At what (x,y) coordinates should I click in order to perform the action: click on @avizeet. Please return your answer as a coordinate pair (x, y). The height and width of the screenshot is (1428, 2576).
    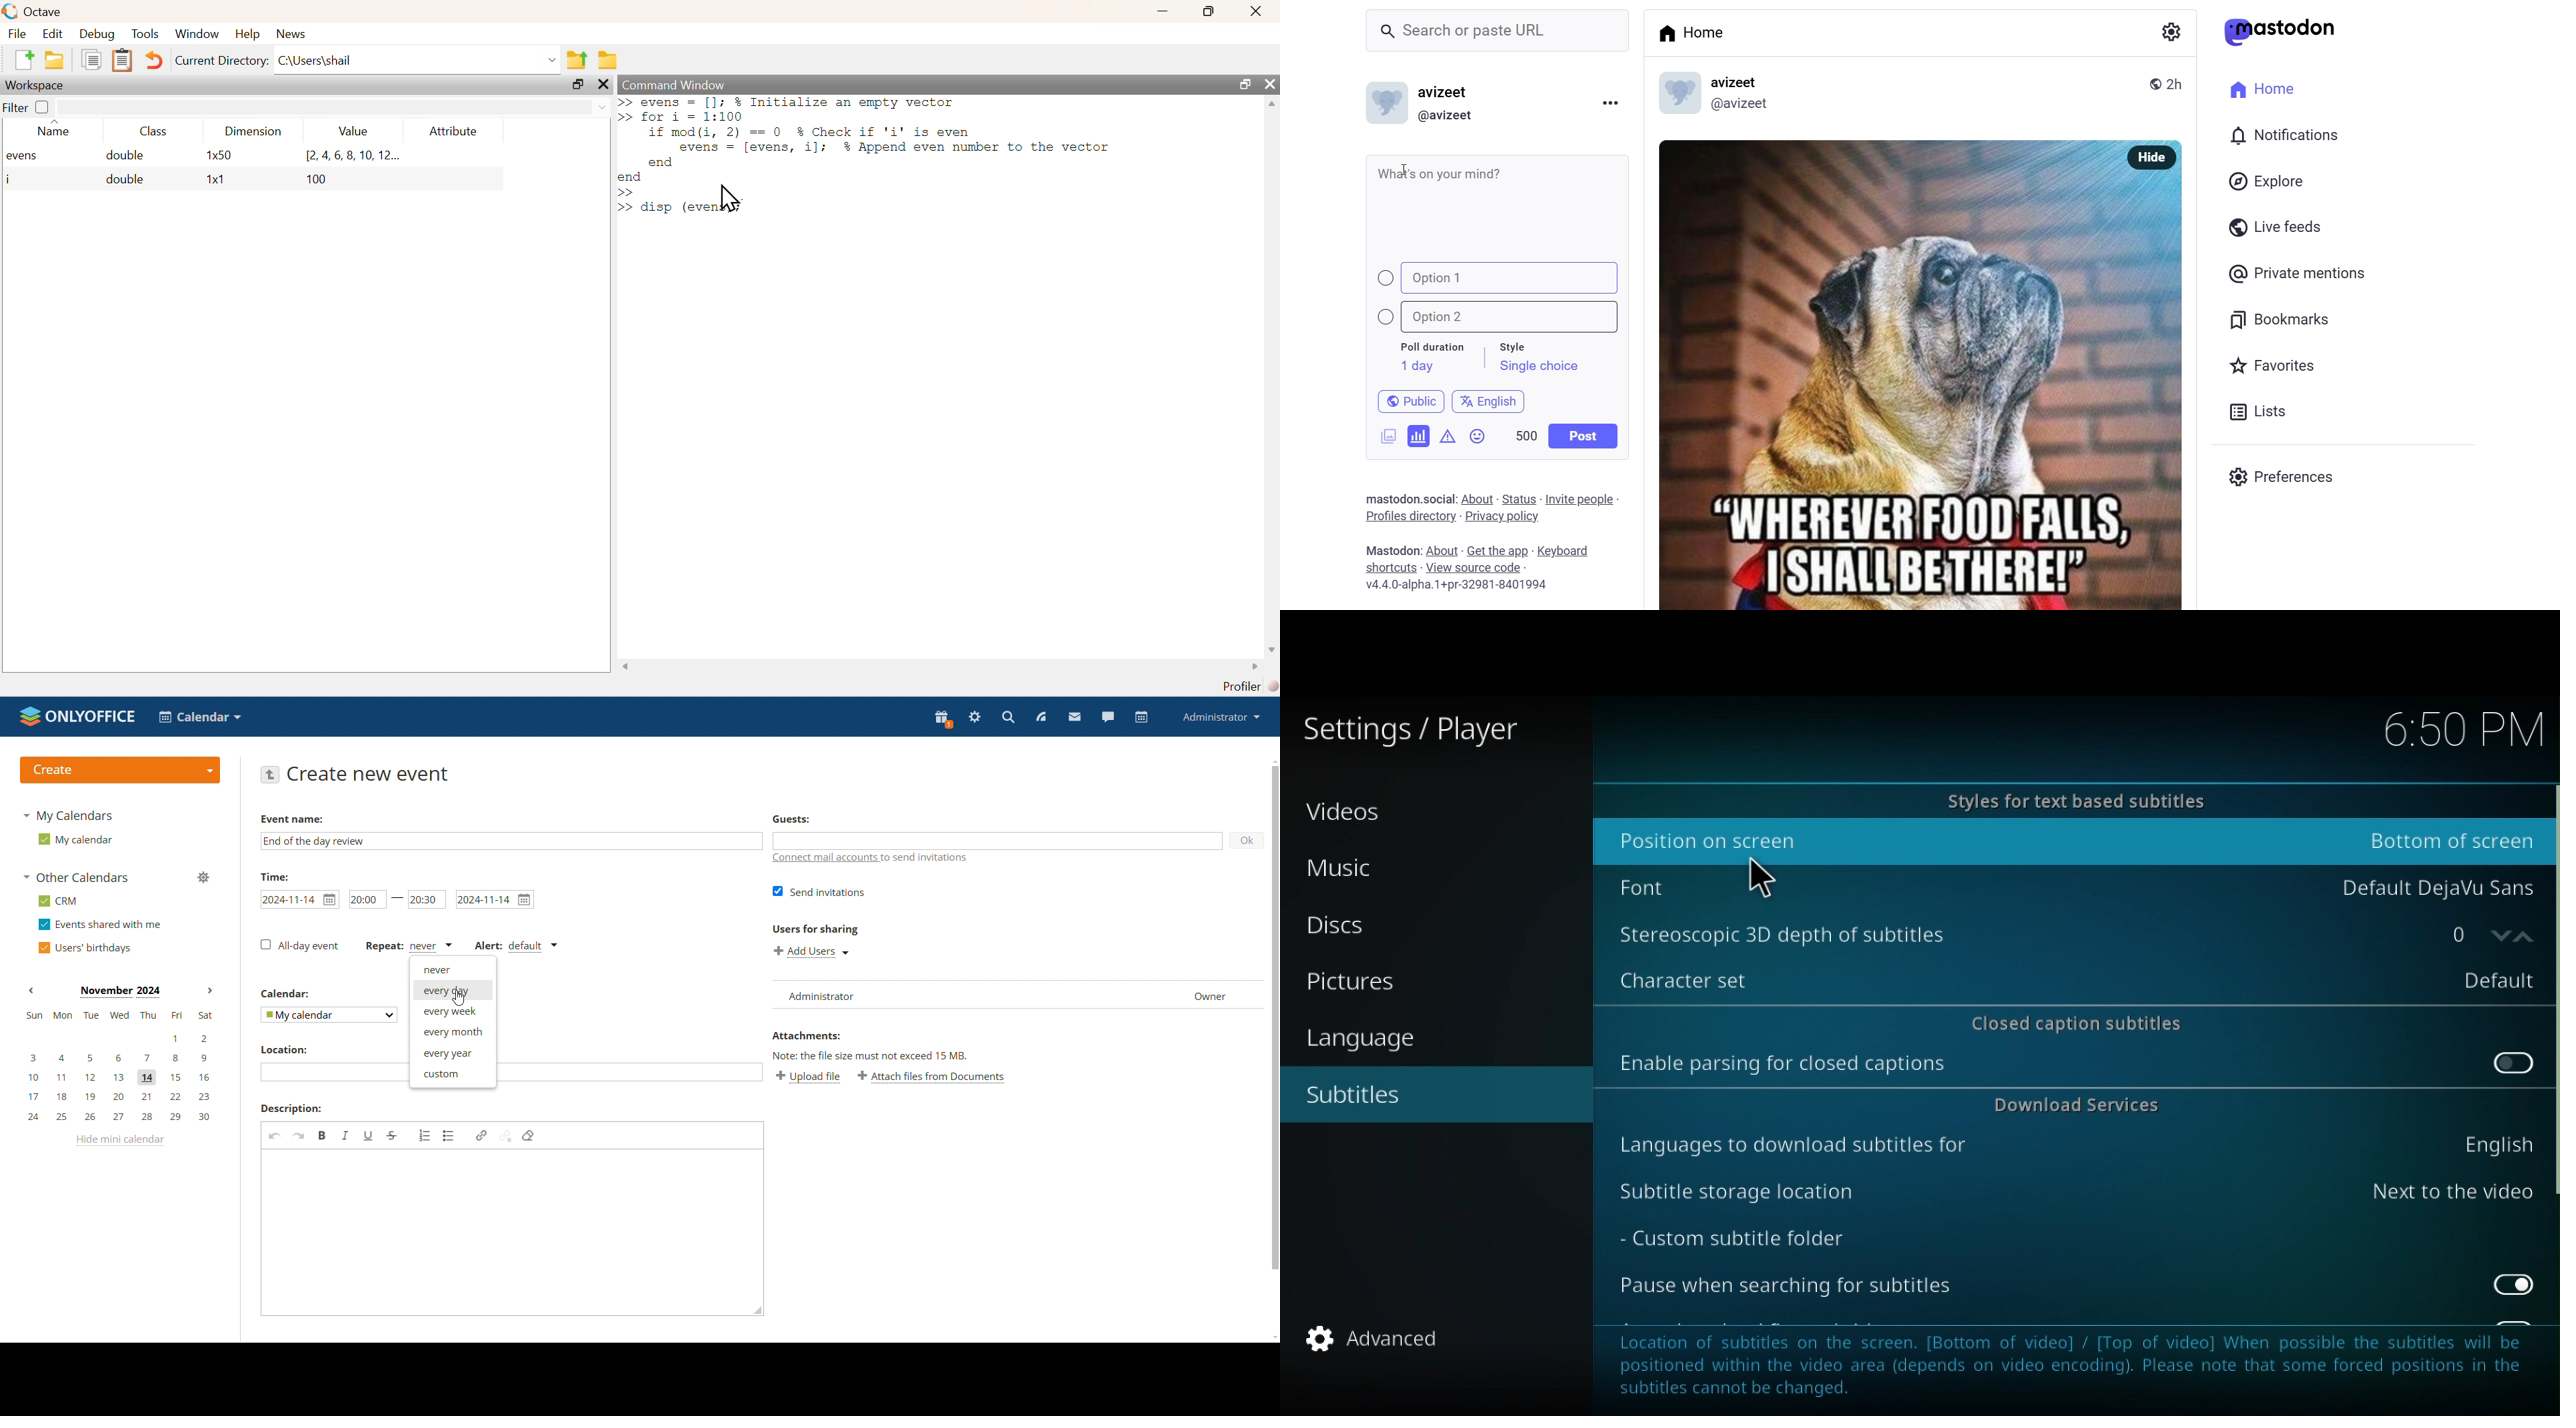
    Looking at the image, I should click on (1739, 107).